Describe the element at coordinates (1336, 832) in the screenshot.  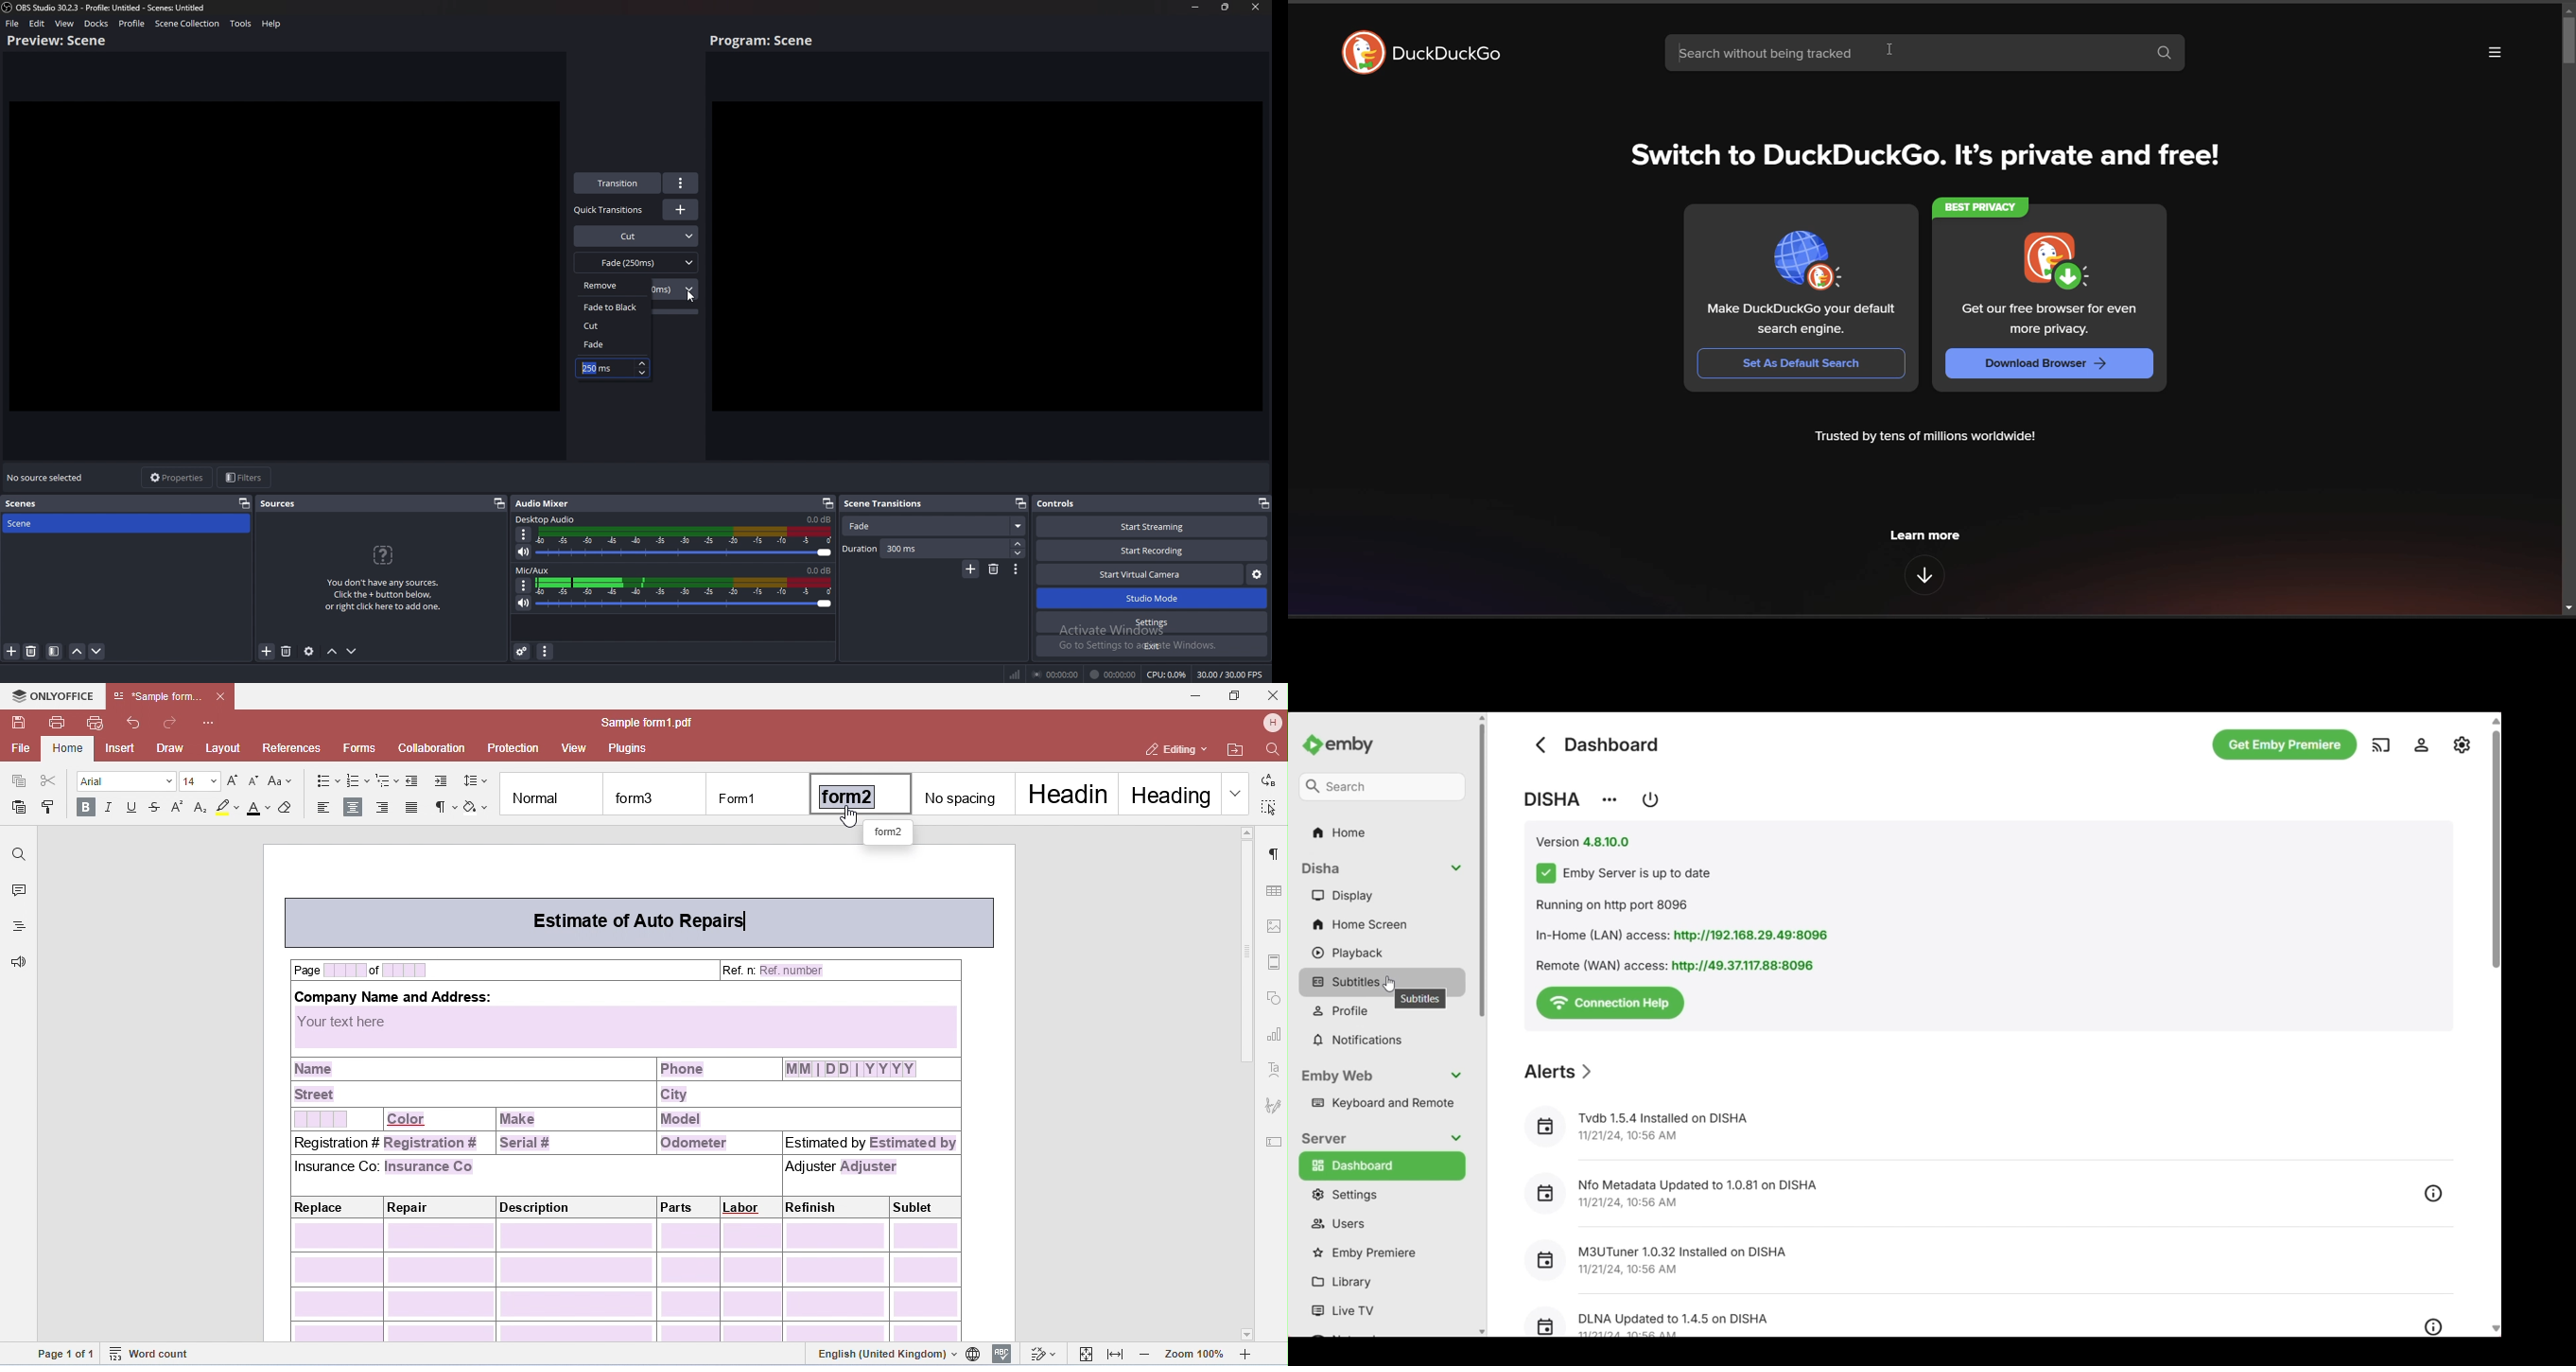
I see `` at that location.